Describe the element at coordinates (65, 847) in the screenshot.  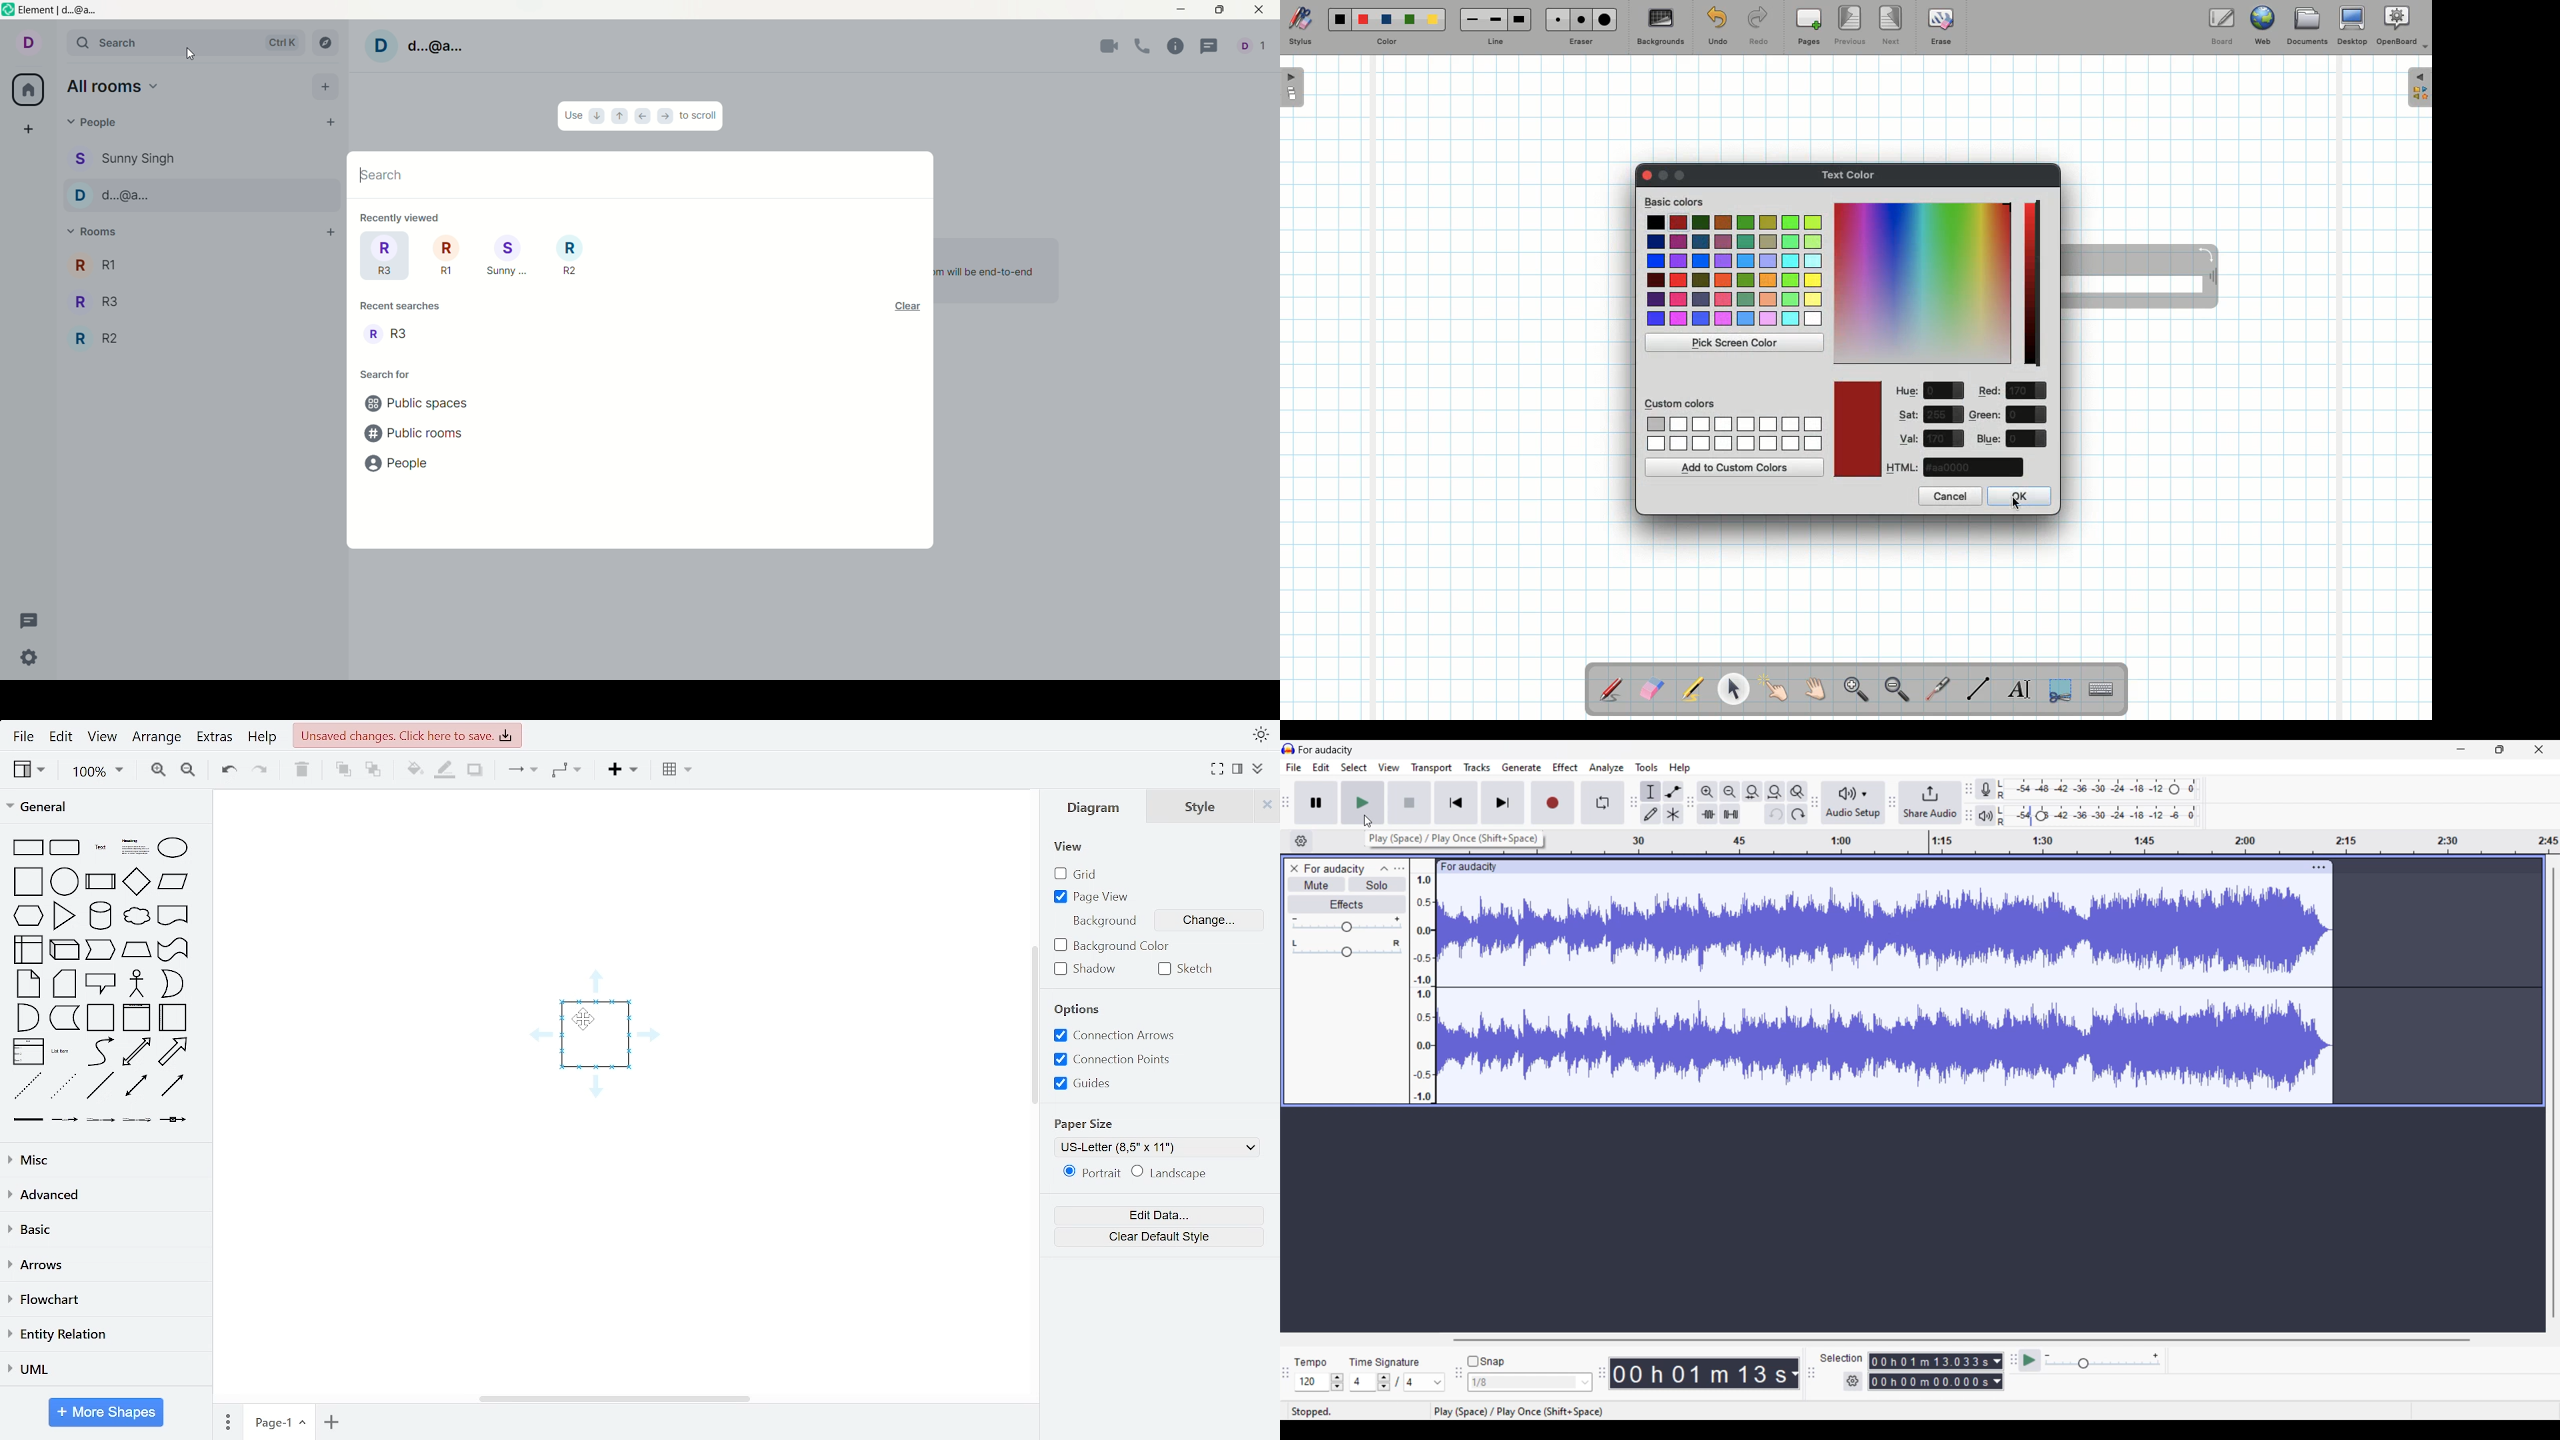
I see `general shapes` at that location.